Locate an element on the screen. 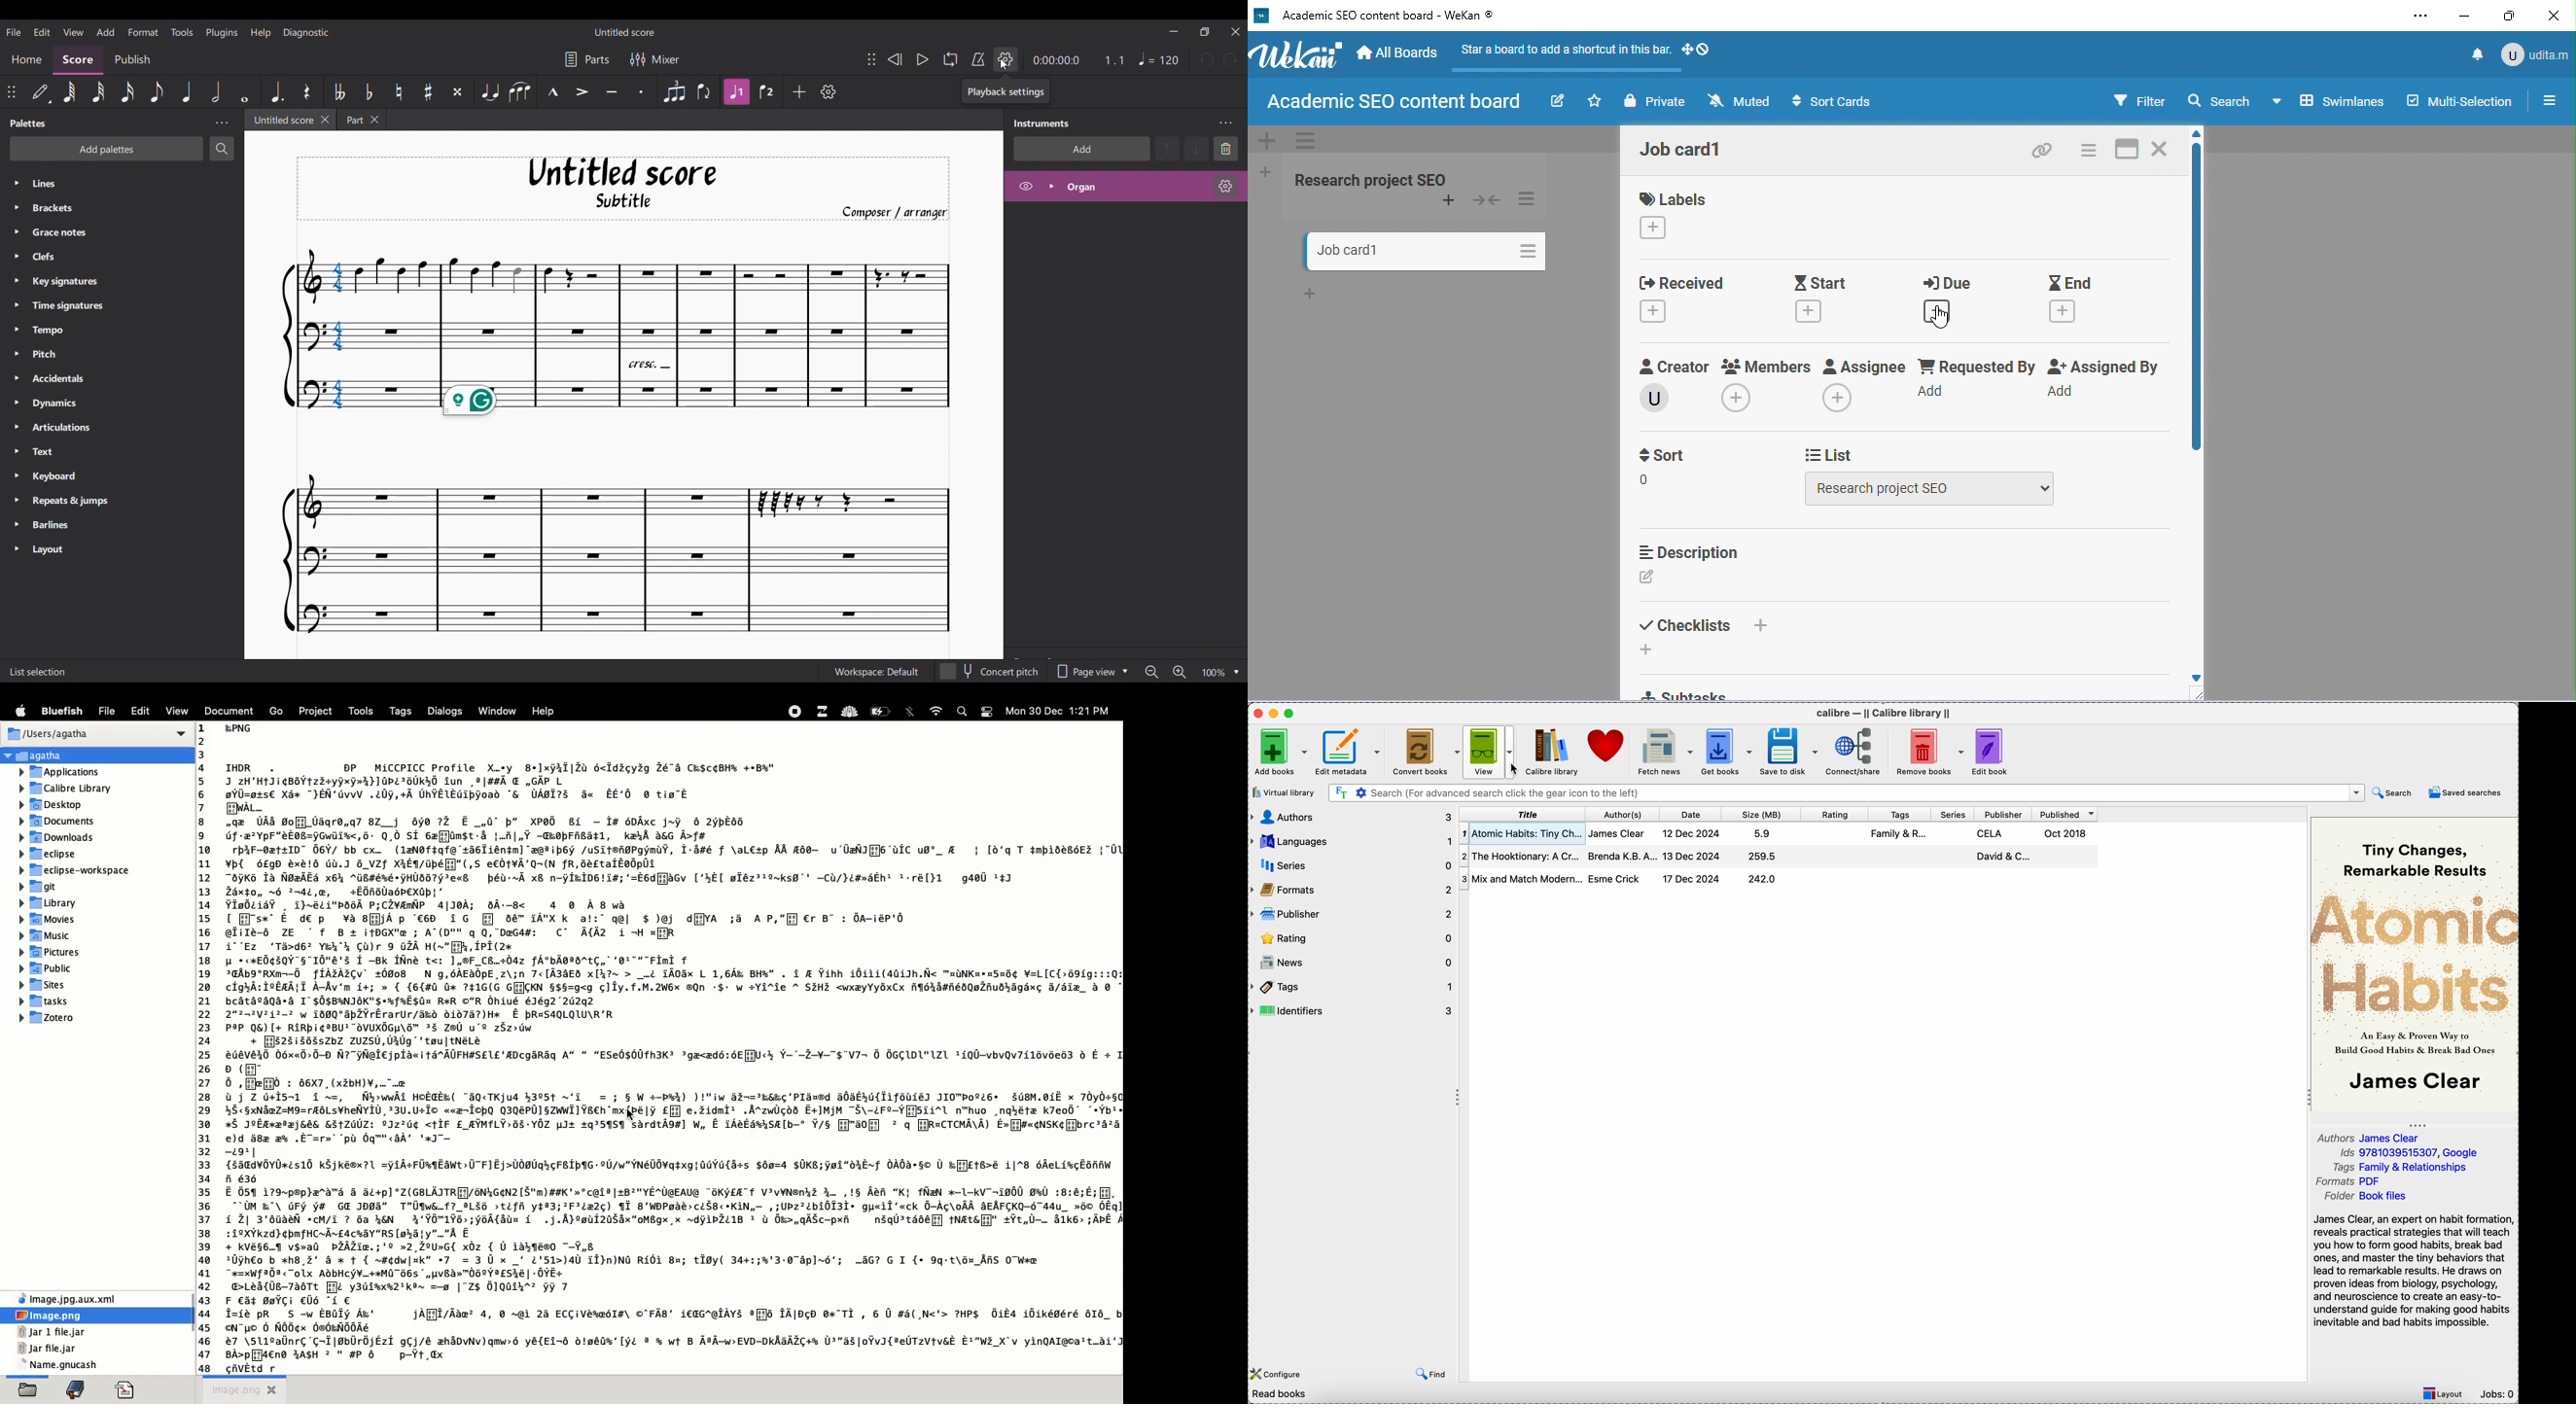 This screenshot has height=1428, width=2576. donate is located at coordinates (1608, 748).